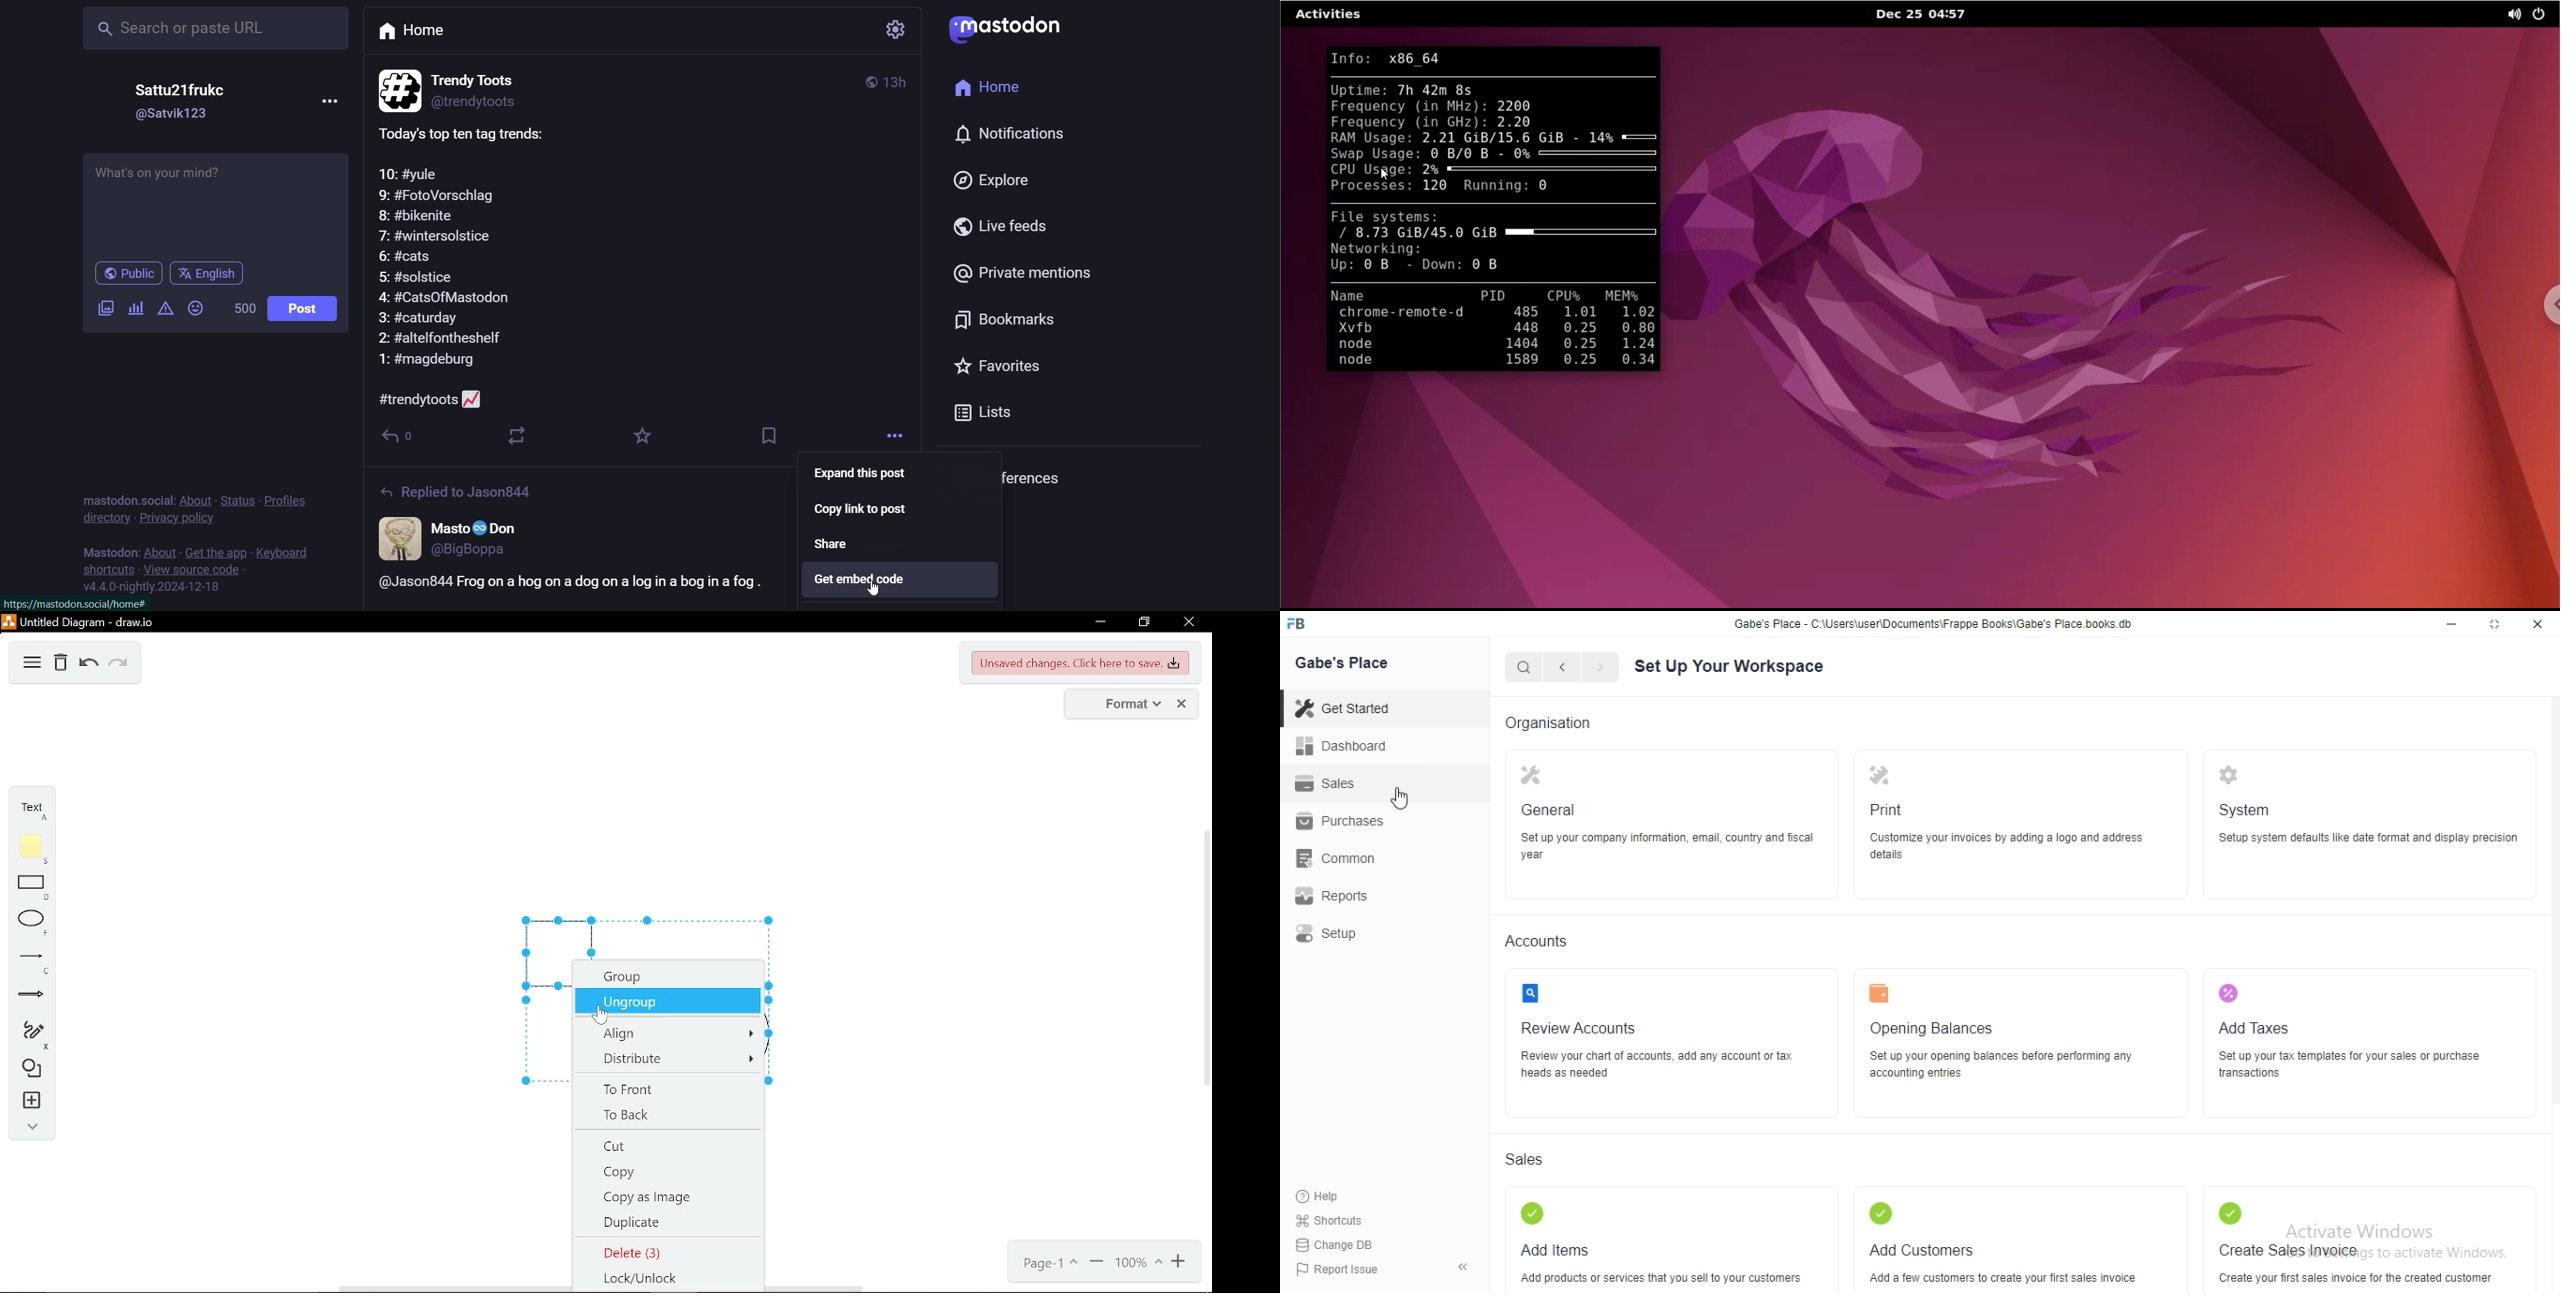 The image size is (2576, 1316). Describe the element at coordinates (1180, 1264) in the screenshot. I see `zoom in` at that location.